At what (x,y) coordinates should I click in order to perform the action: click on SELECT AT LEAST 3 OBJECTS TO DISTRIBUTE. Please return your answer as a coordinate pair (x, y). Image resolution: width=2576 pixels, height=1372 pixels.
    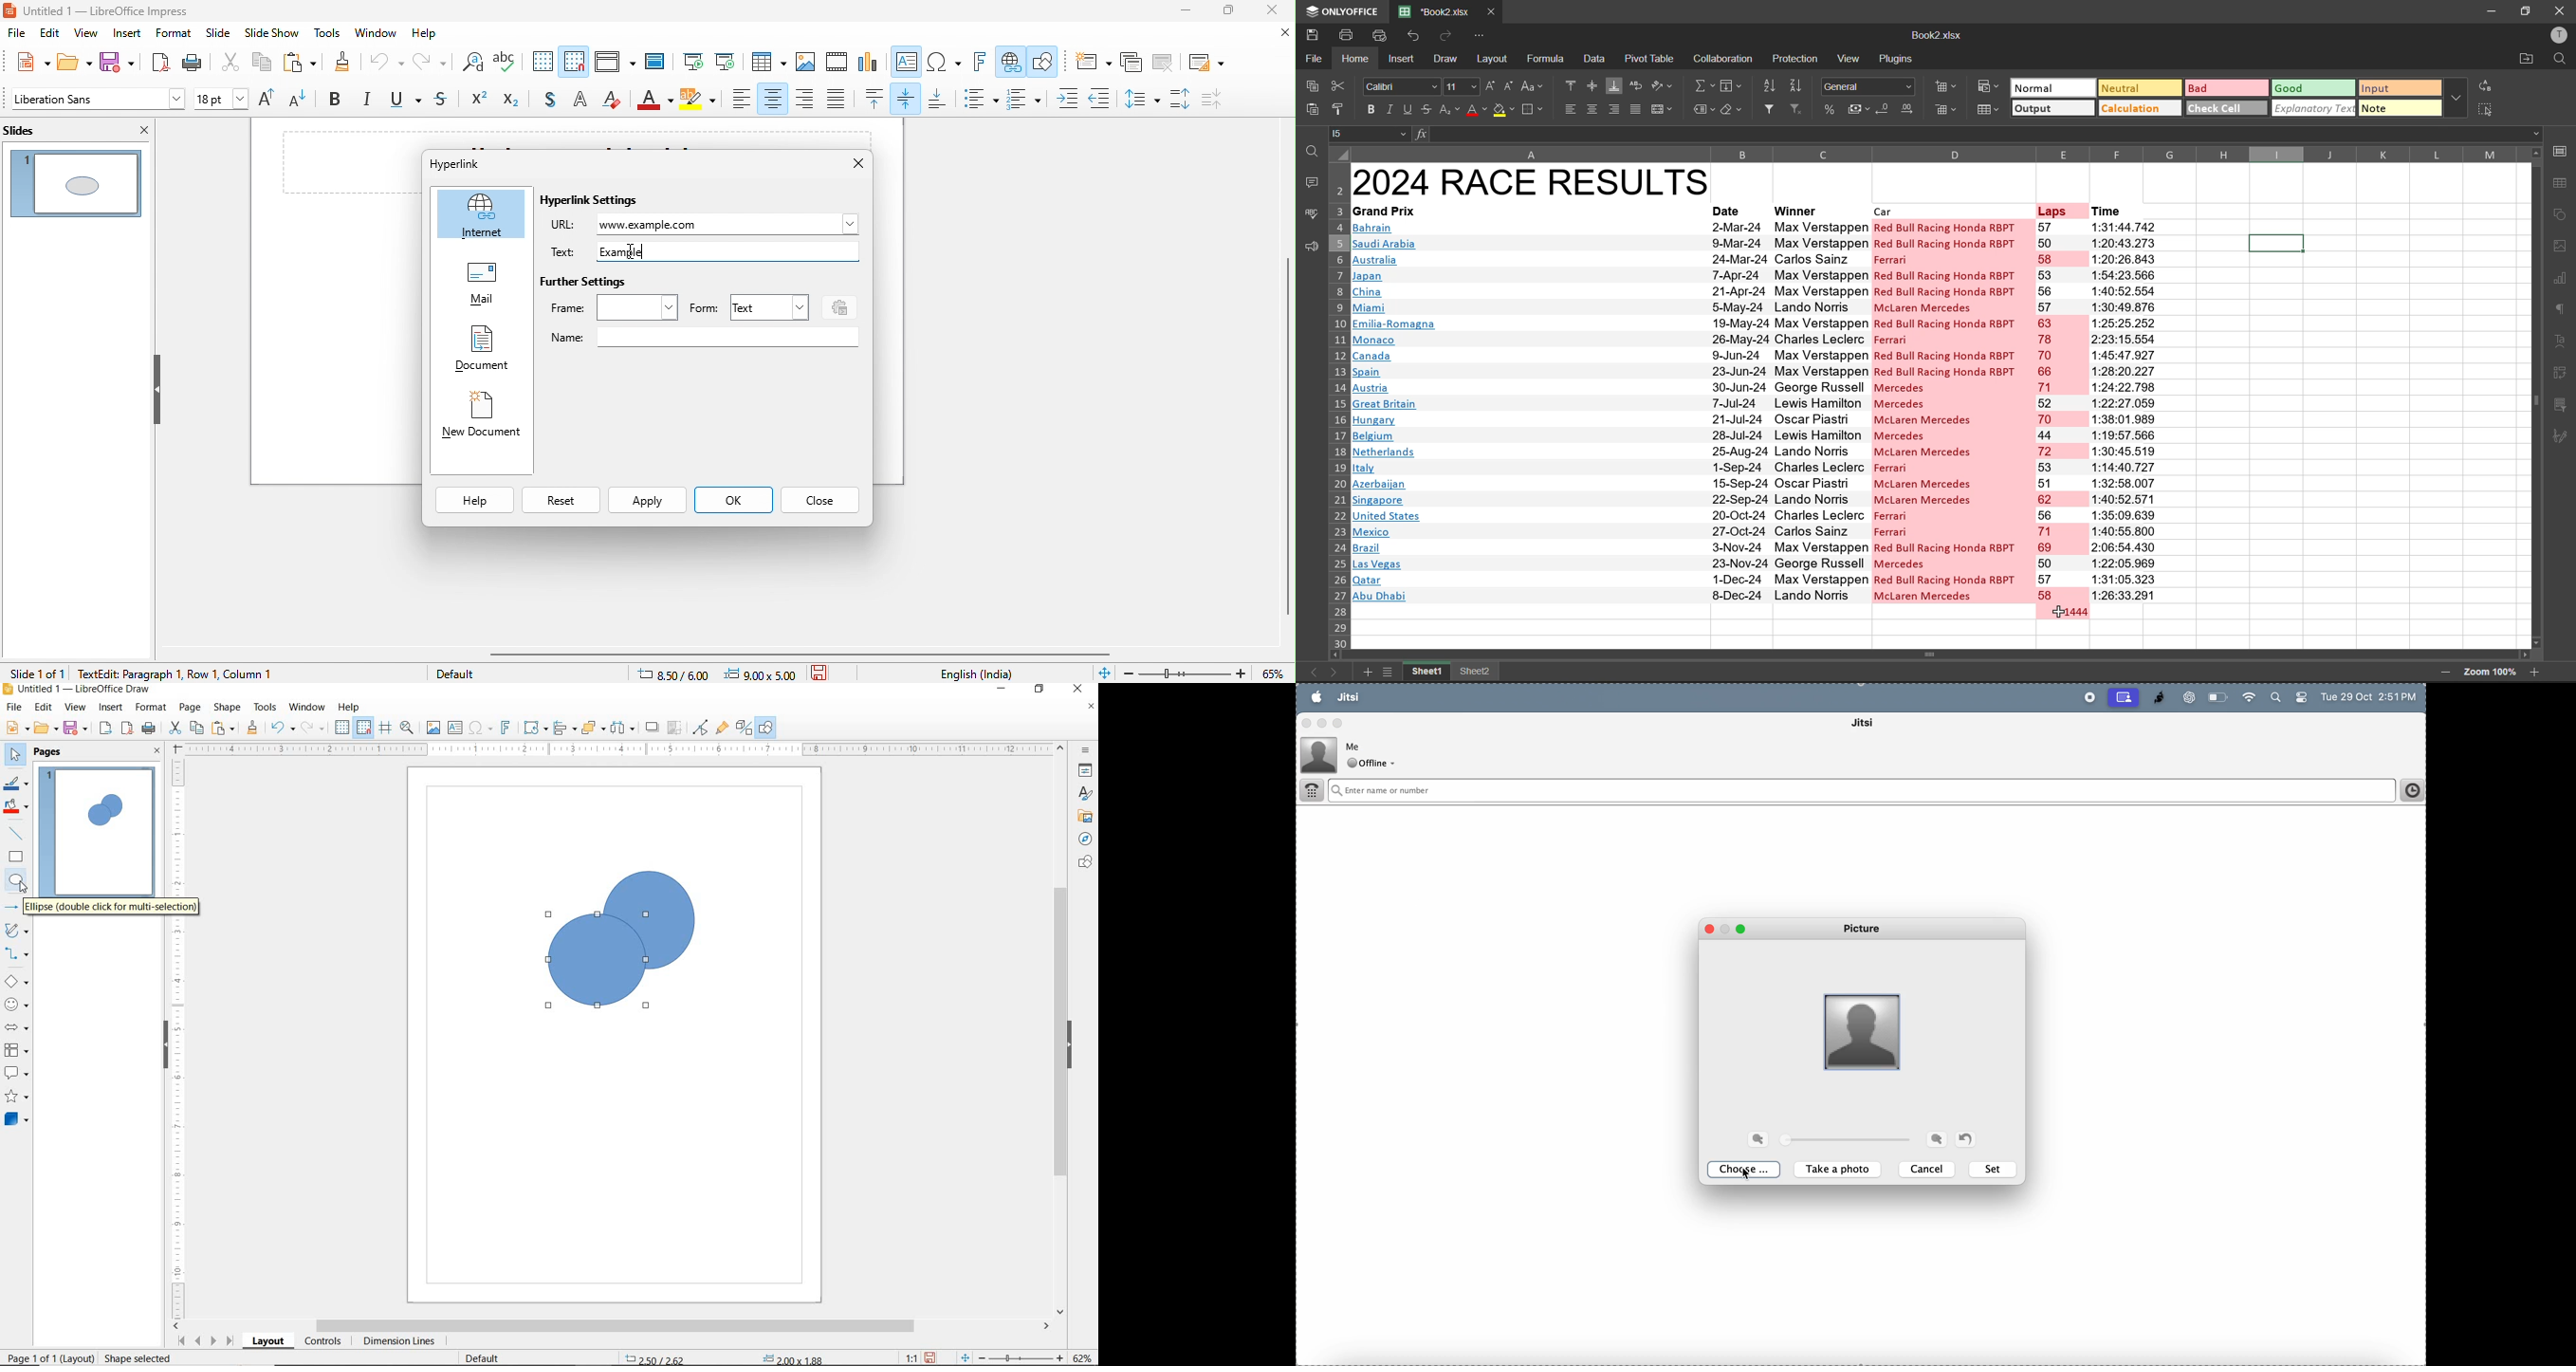
    Looking at the image, I should click on (623, 727).